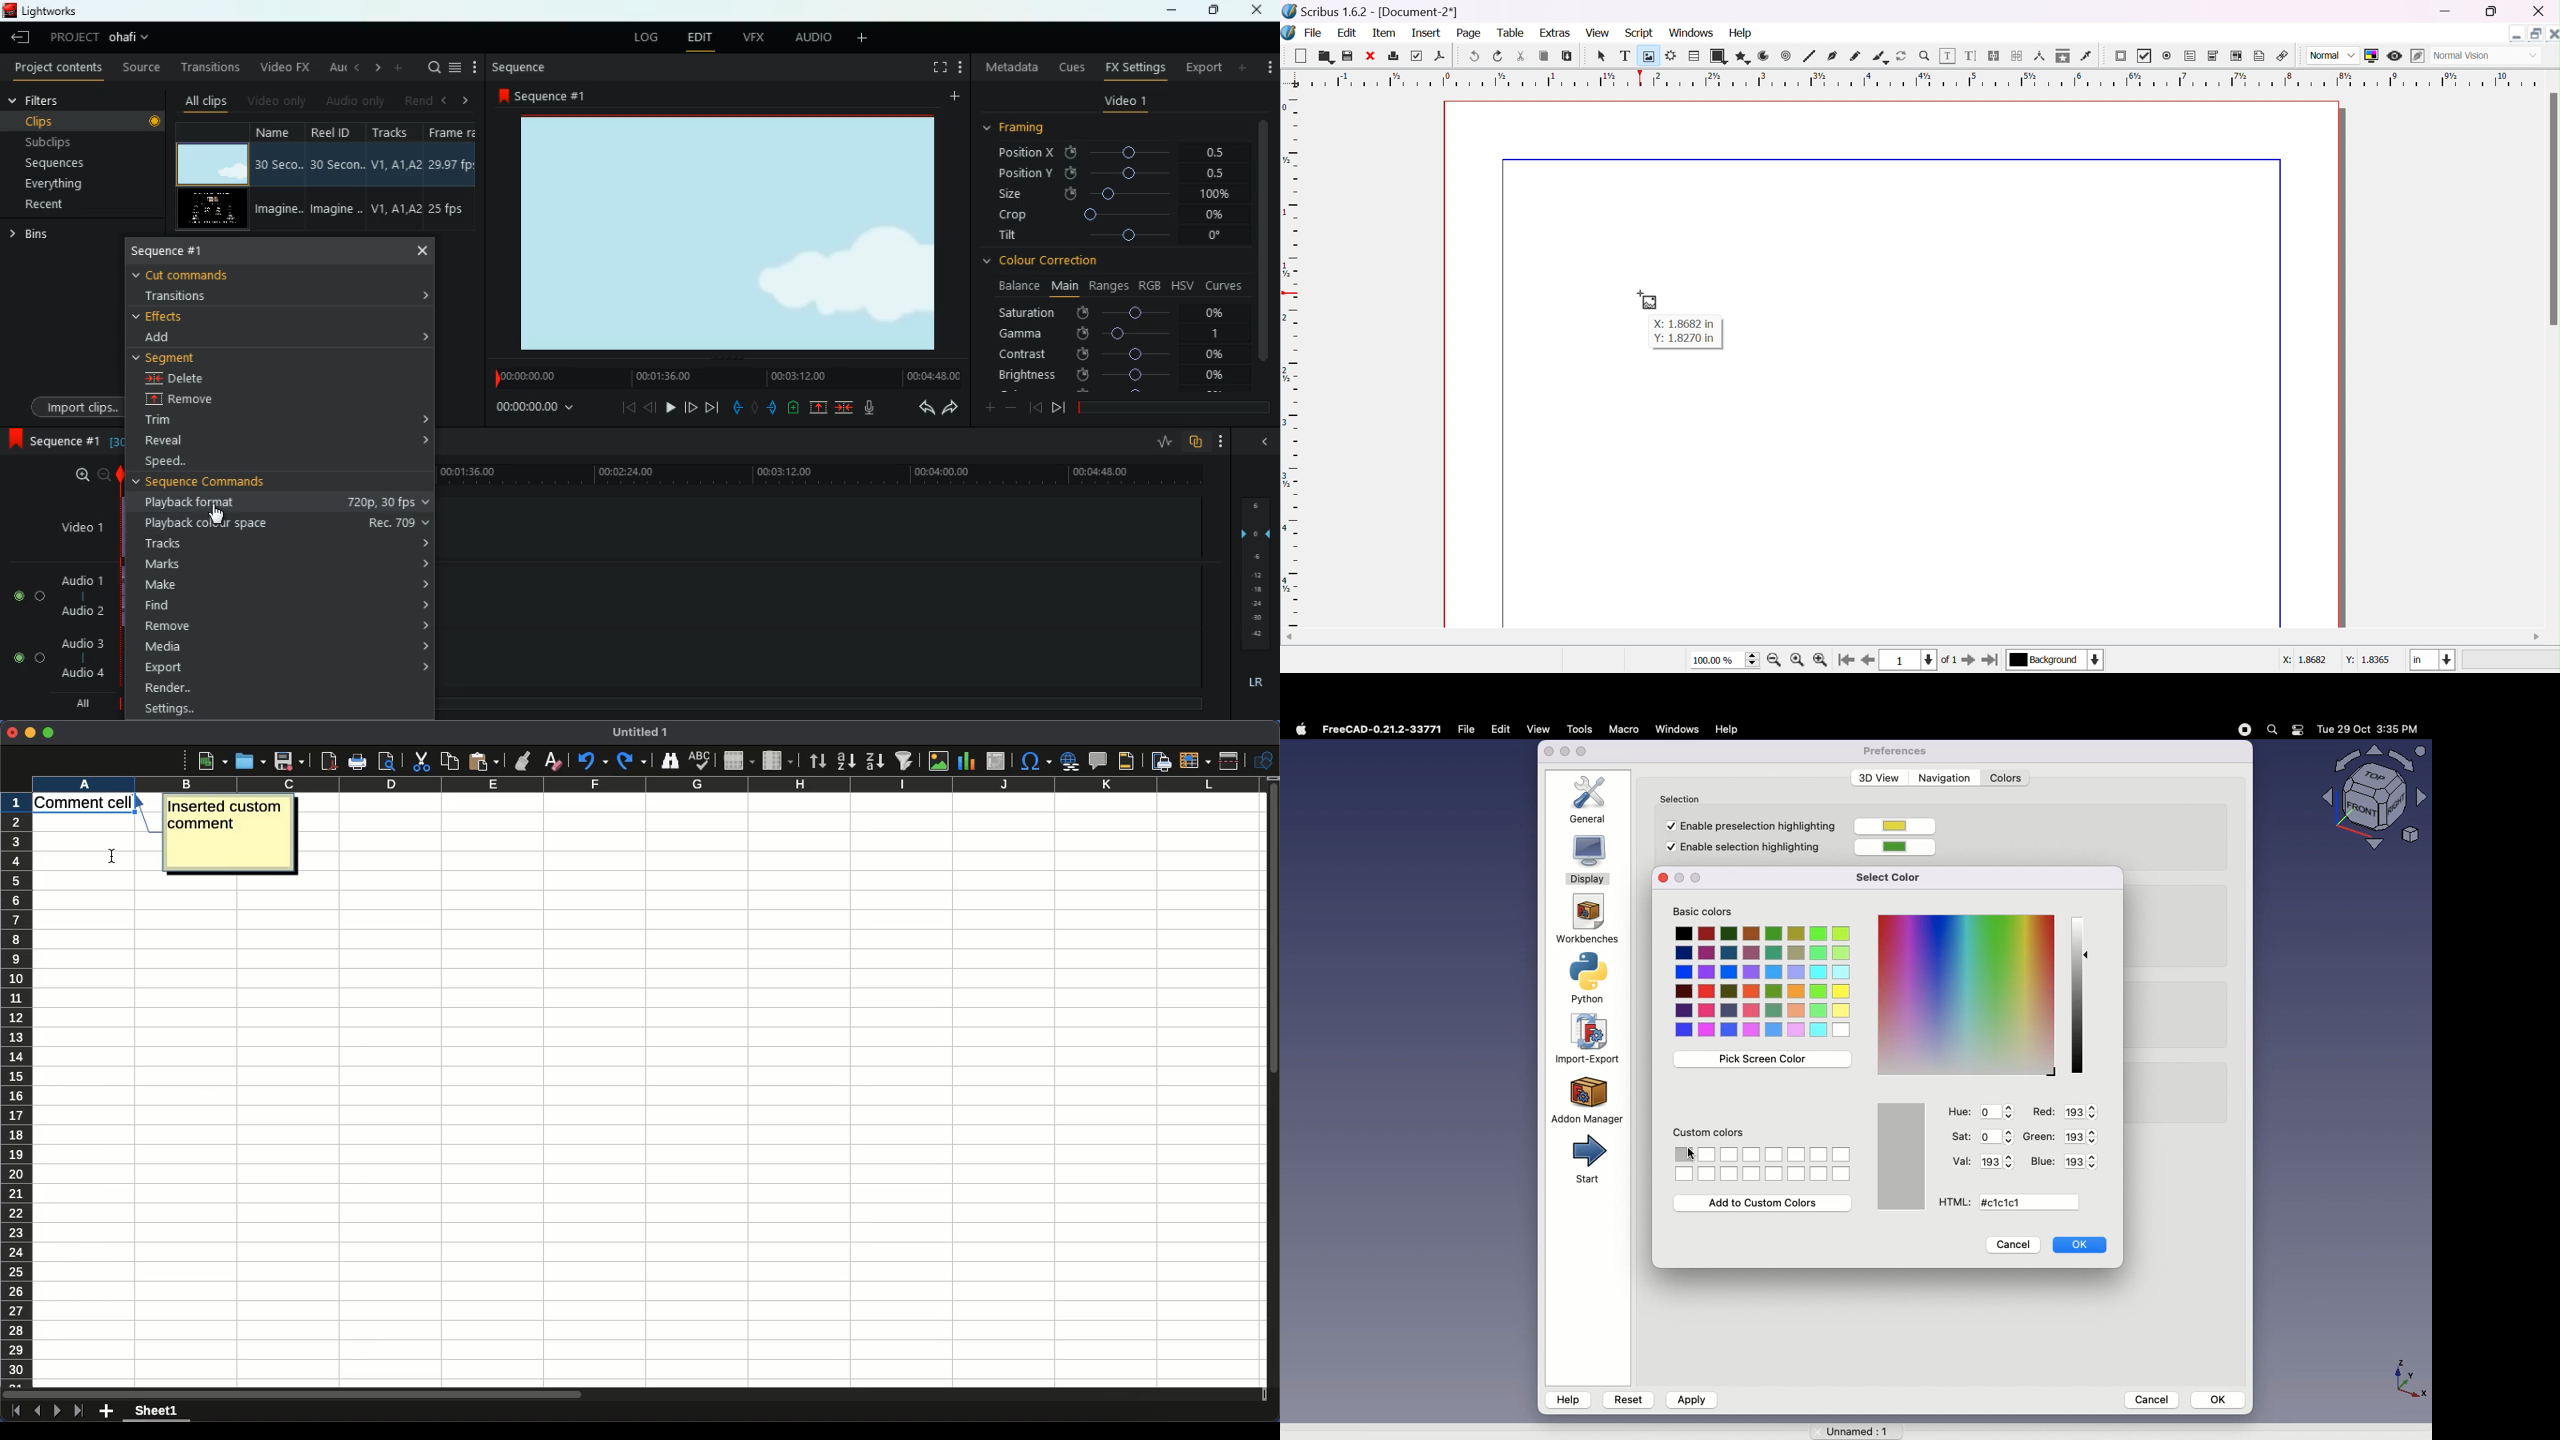 This screenshot has width=2576, height=1456. I want to click on preview mode, so click(2396, 56).